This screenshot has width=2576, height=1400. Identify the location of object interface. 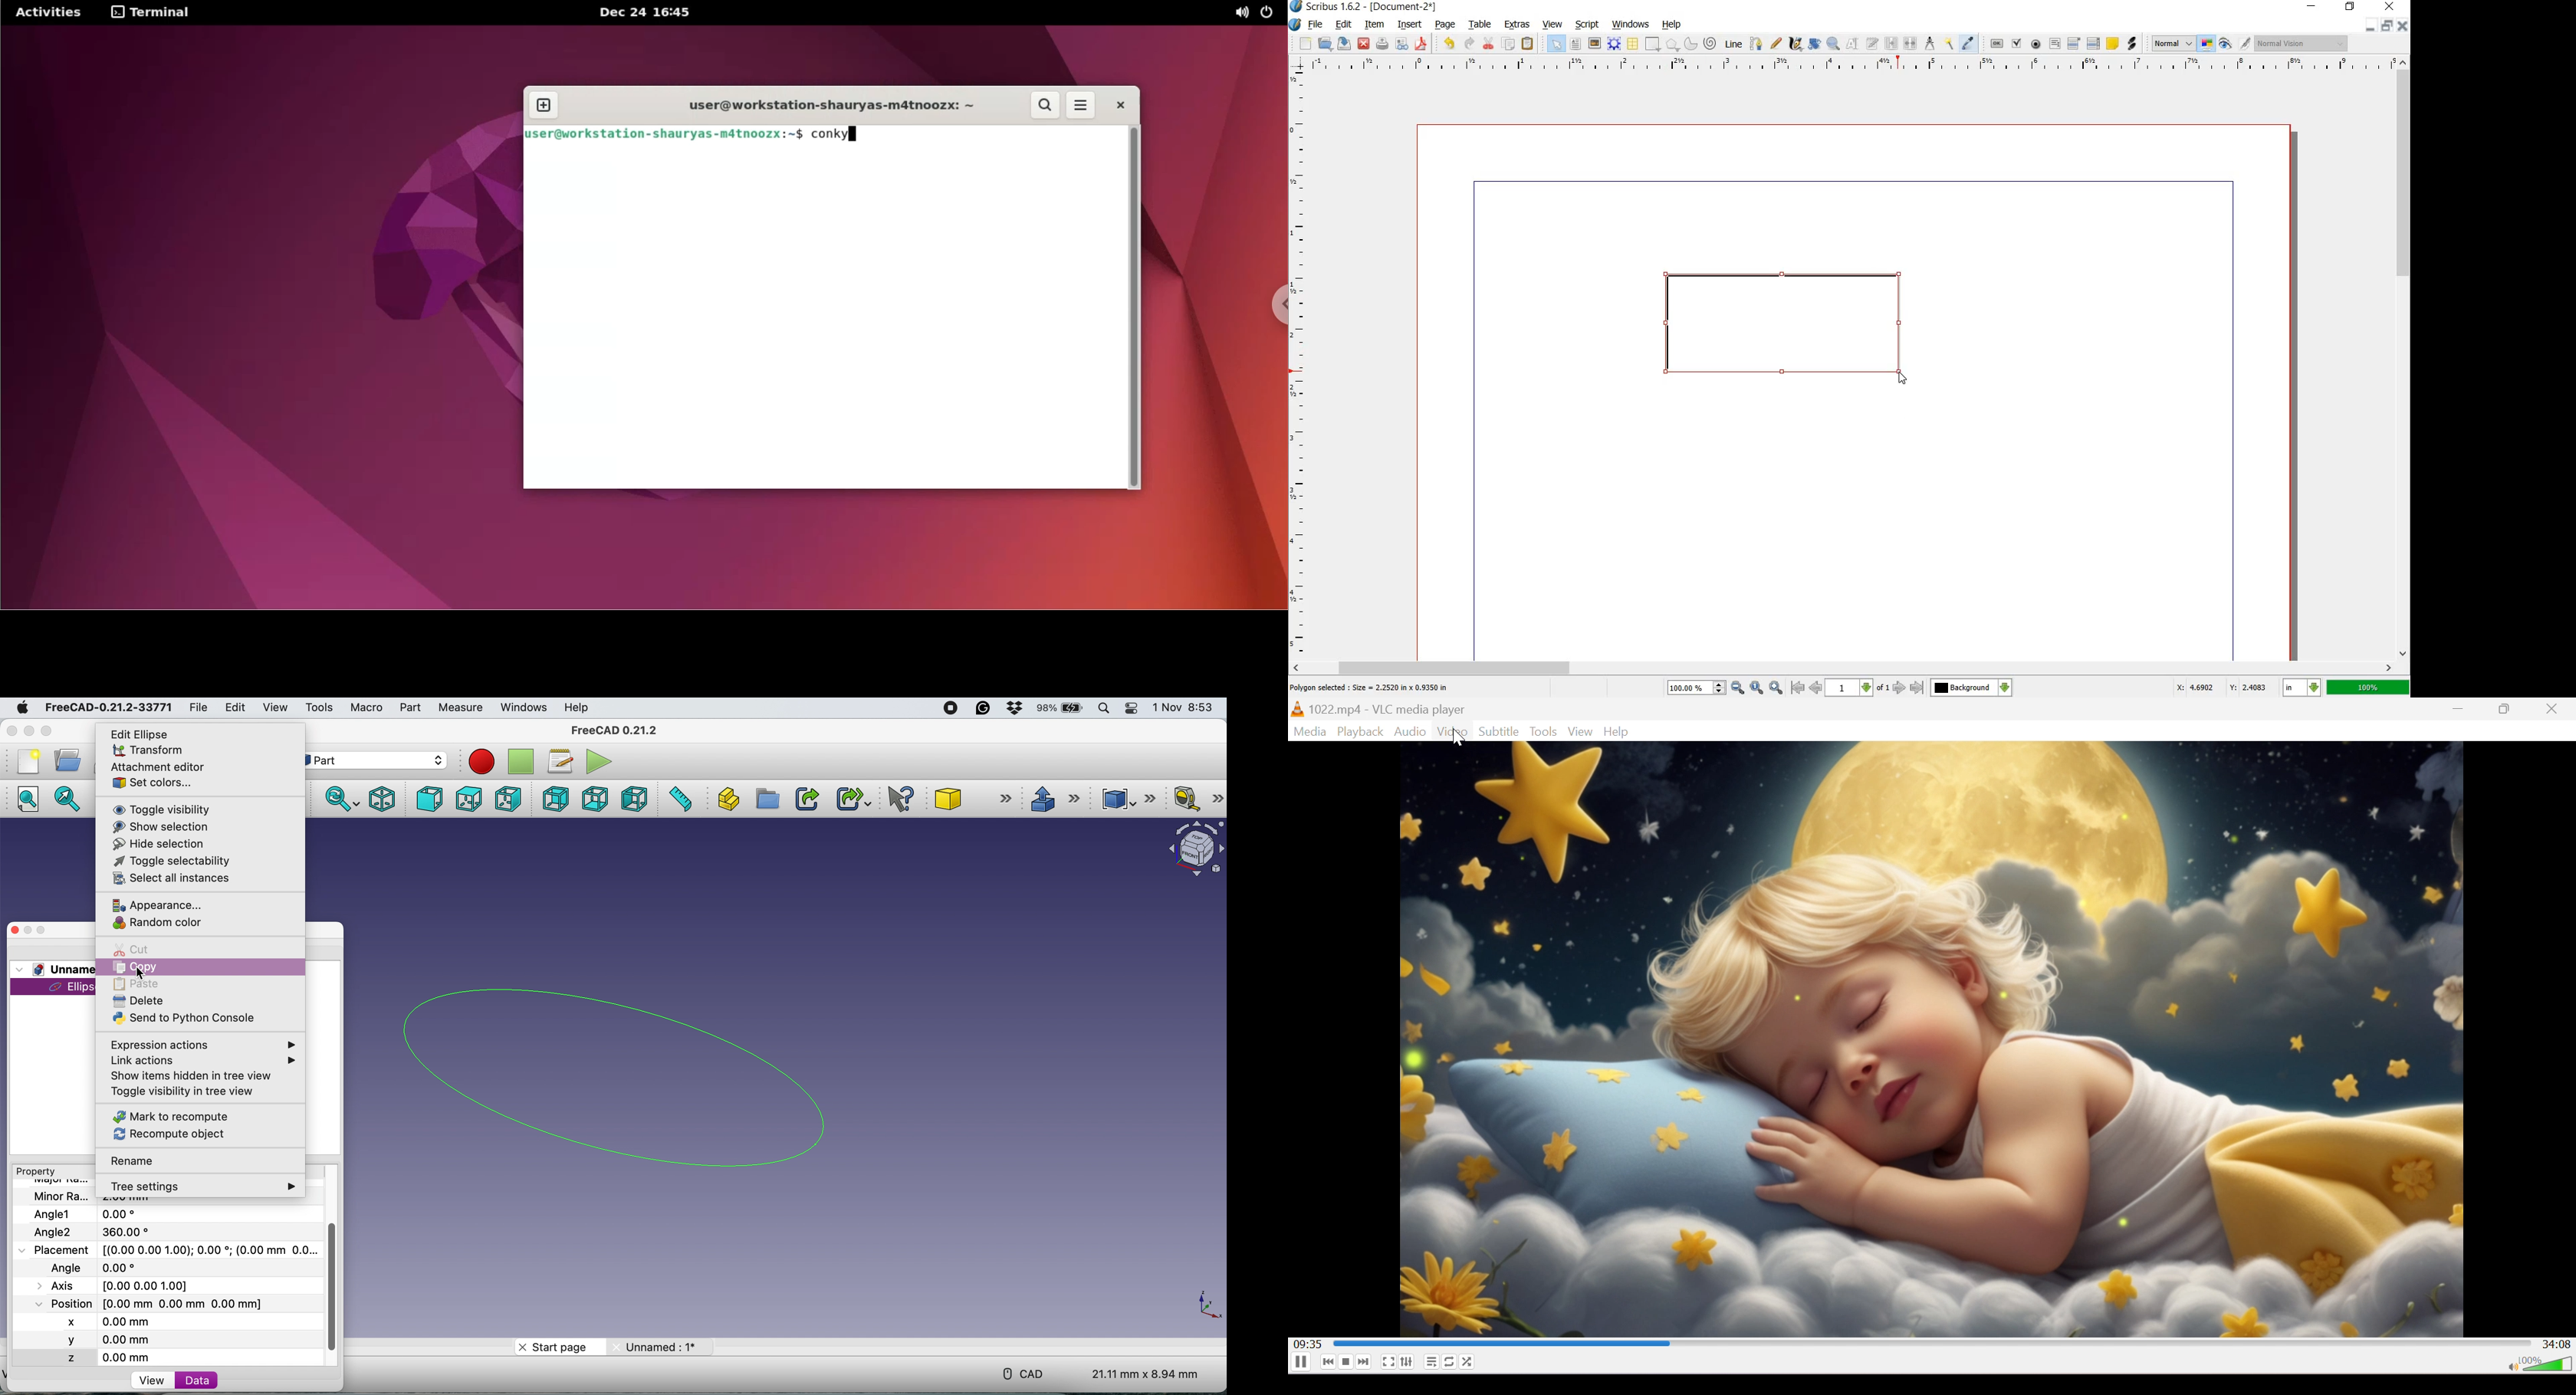
(1189, 846).